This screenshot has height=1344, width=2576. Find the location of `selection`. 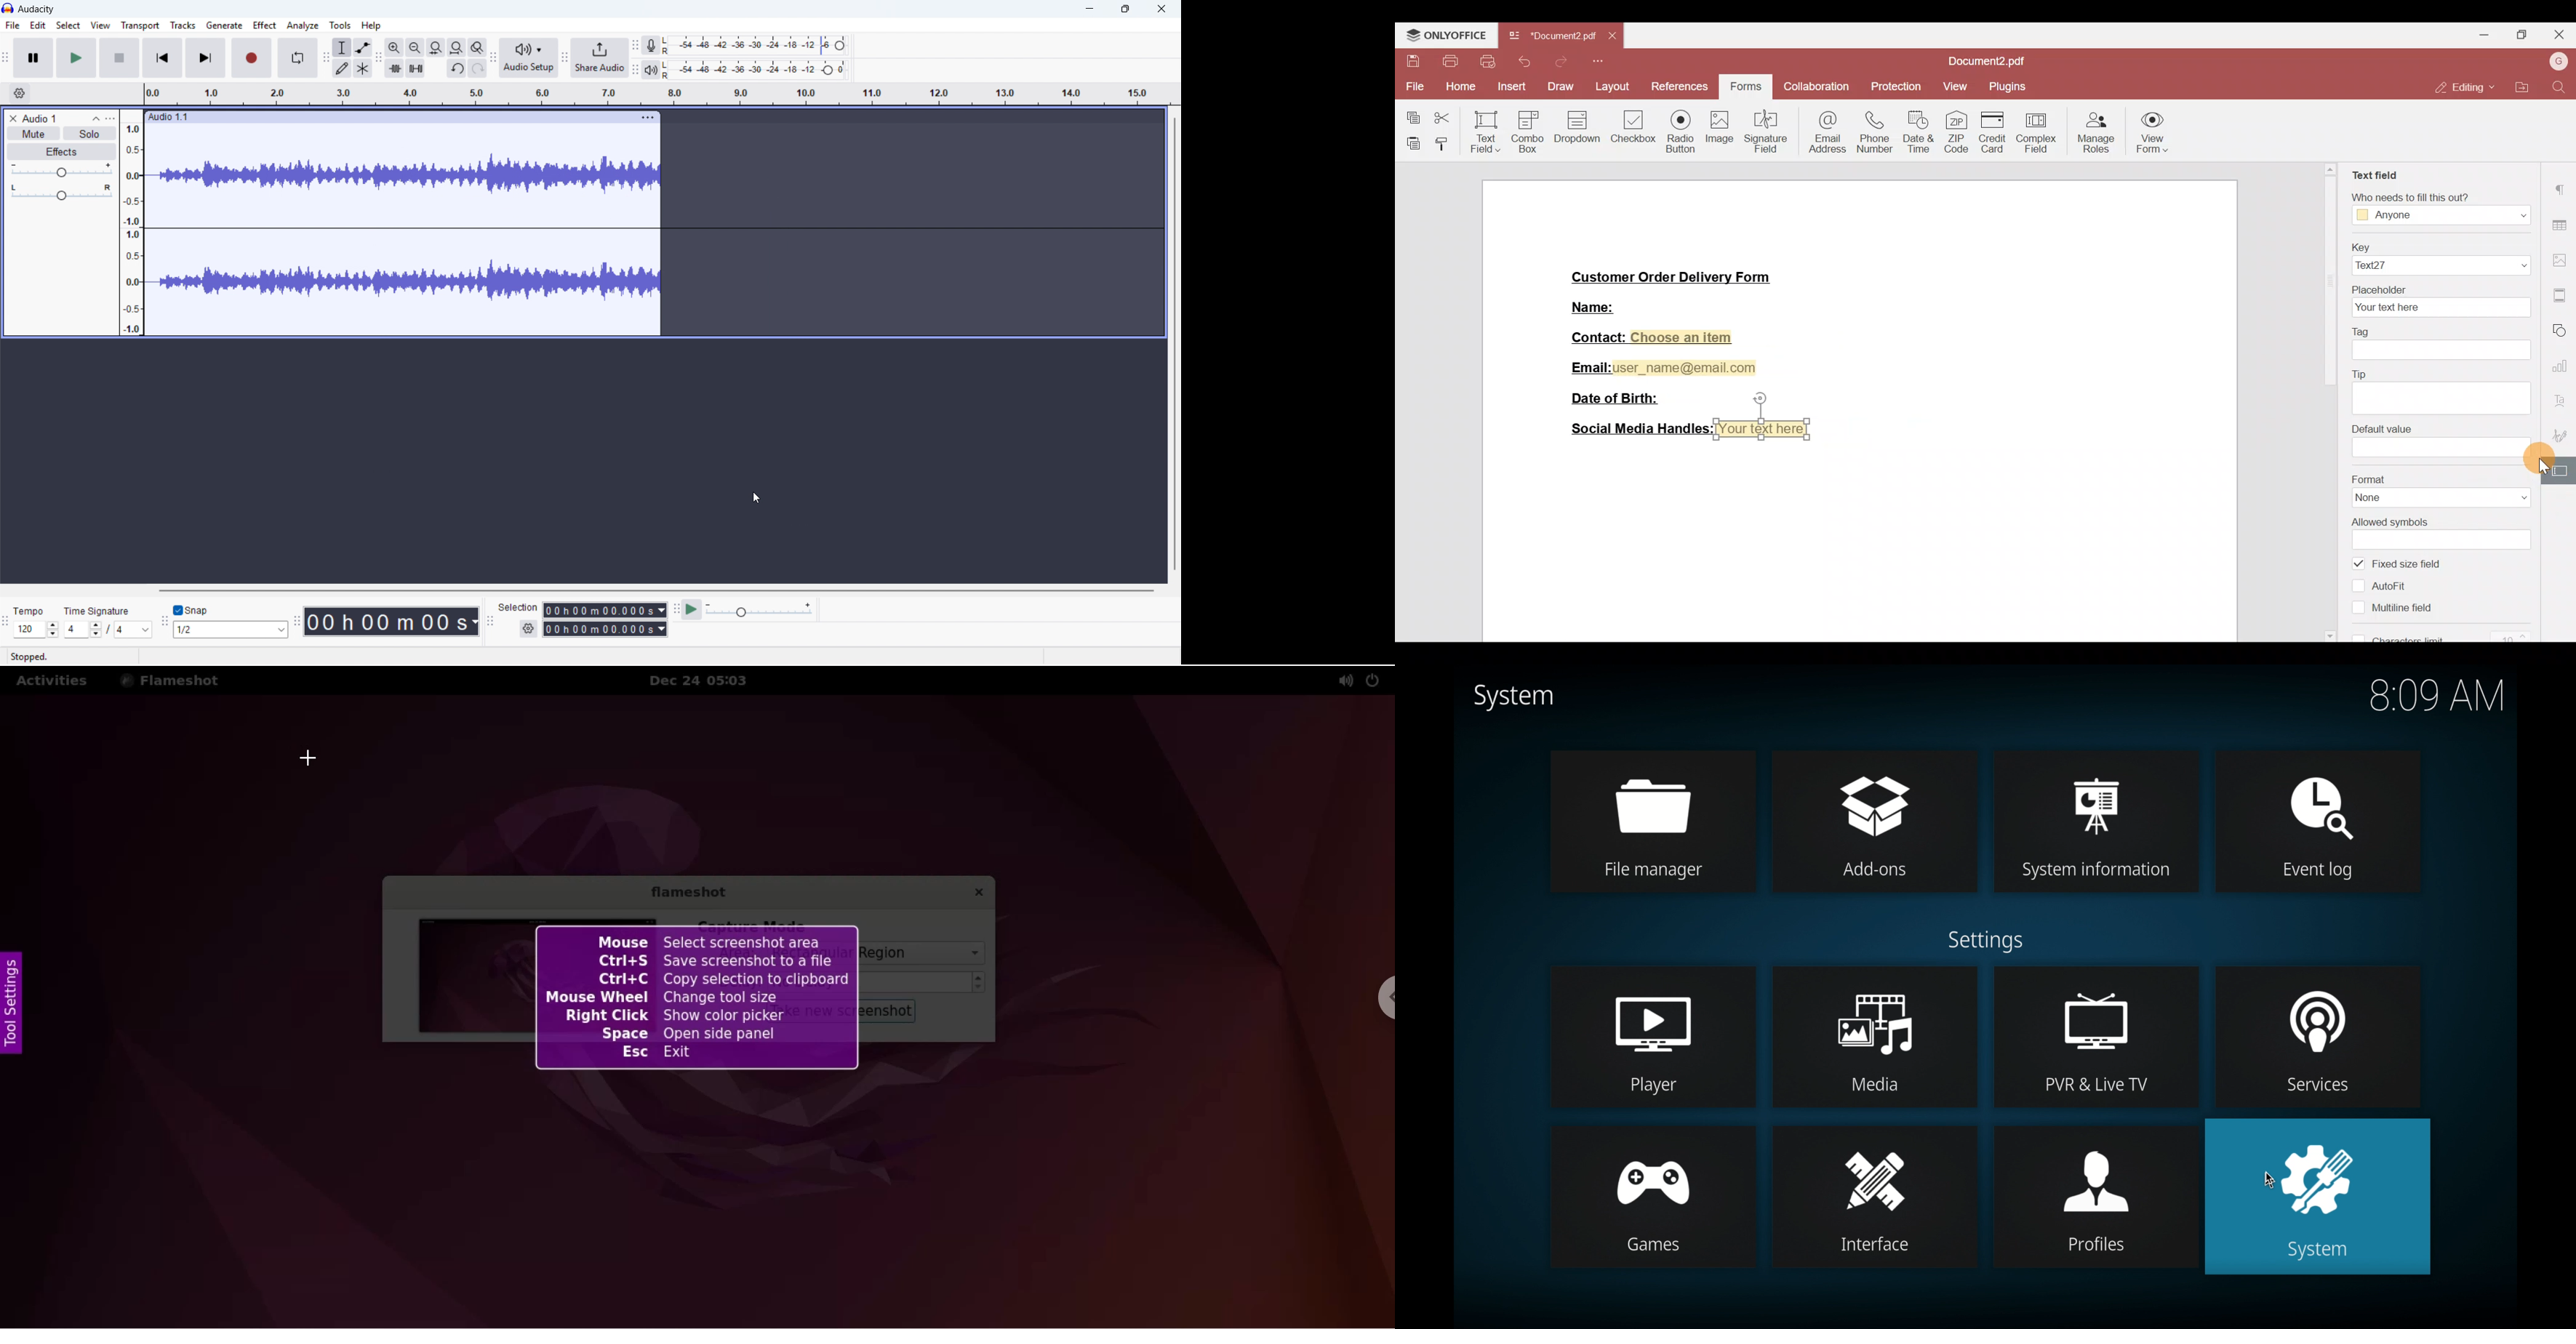

selection is located at coordinates (518, 607).